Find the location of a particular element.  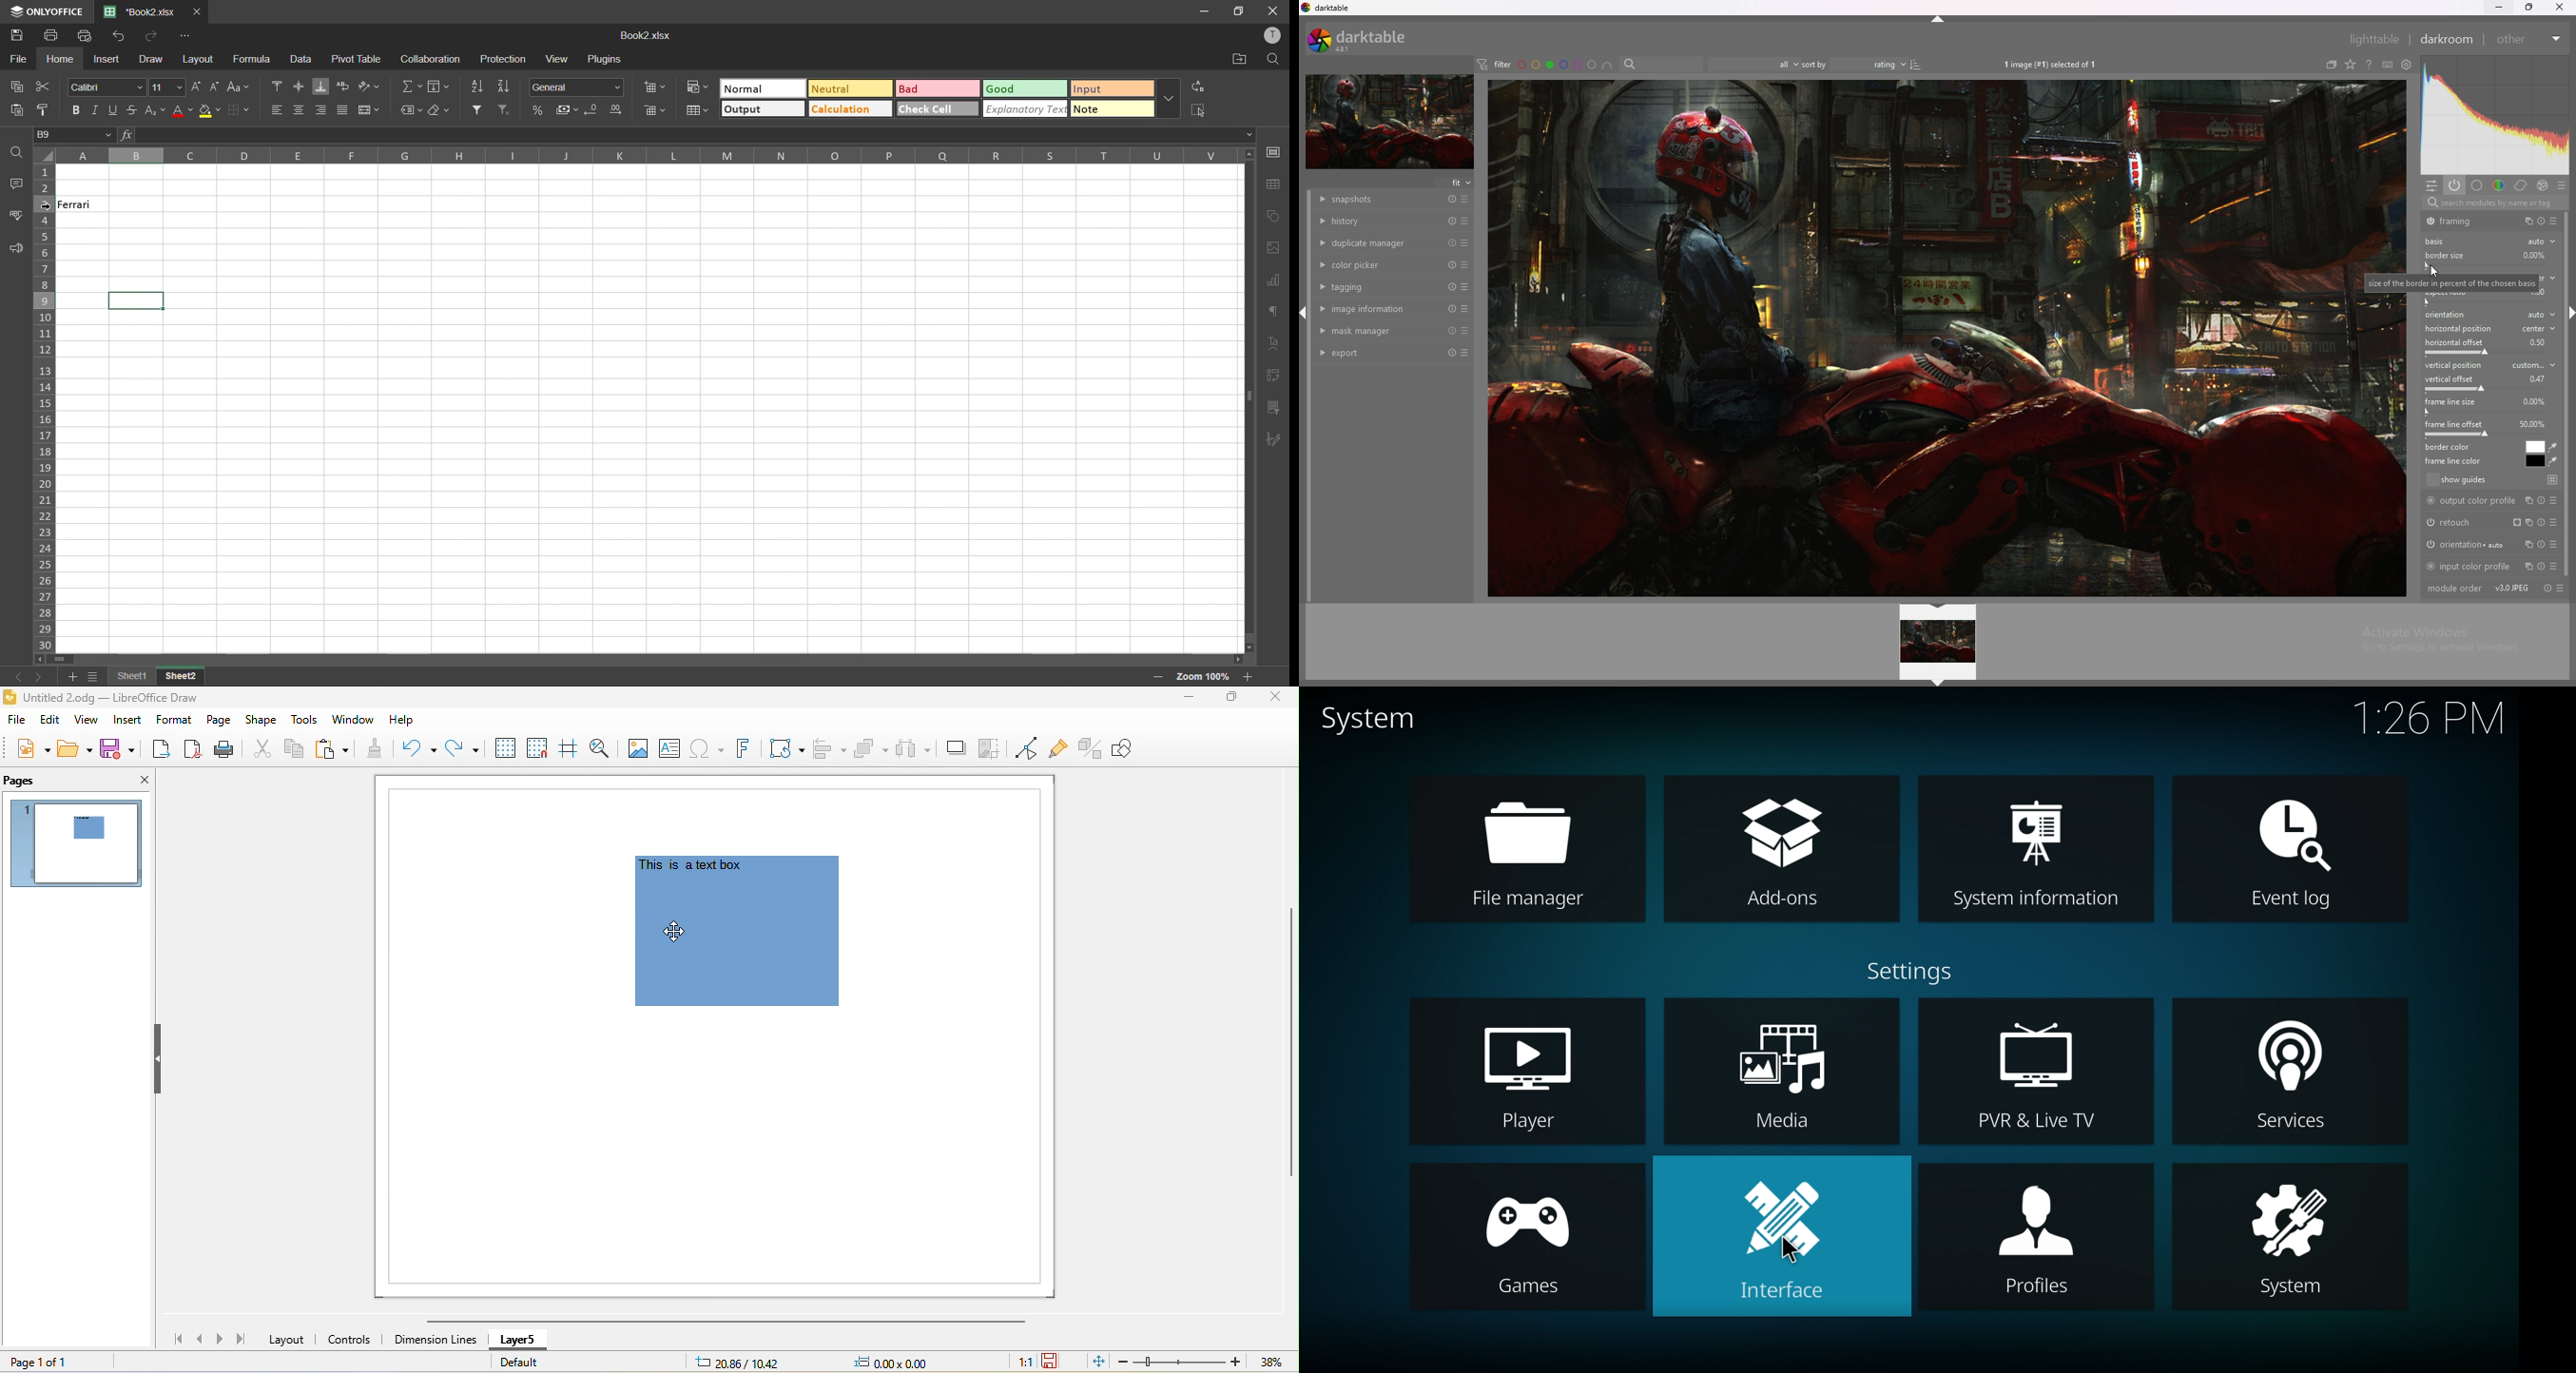

align bottom is located at coordinates (321, 85).